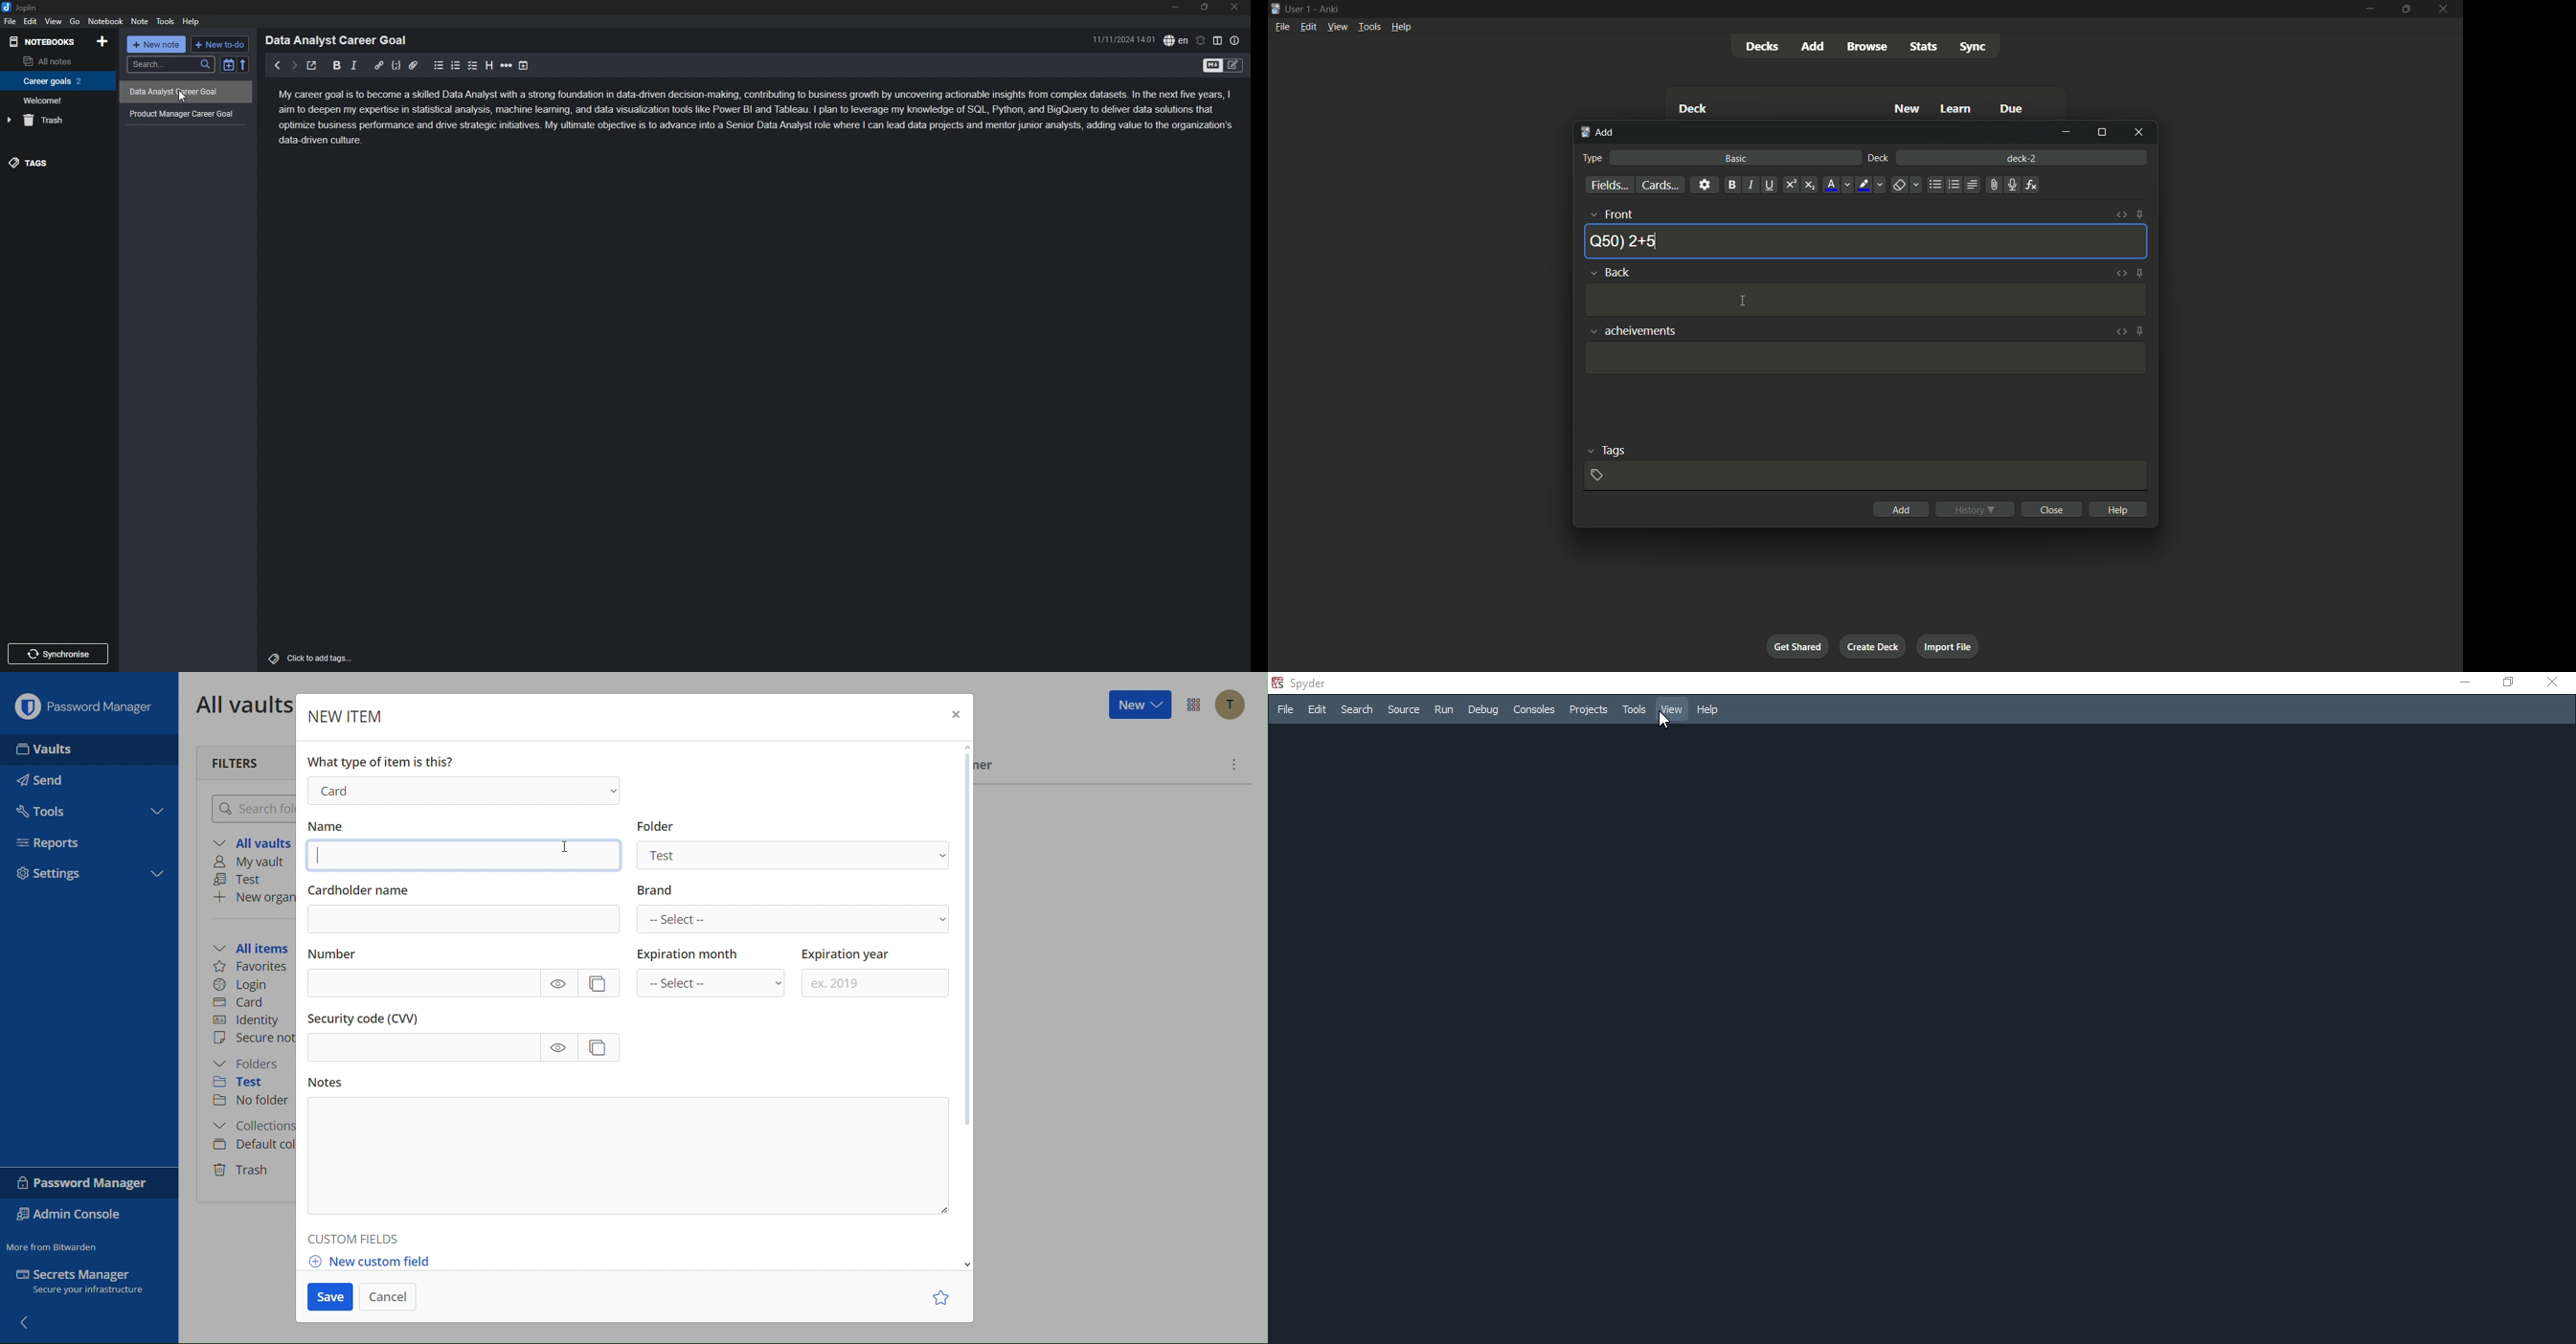 This screenshot has height=1344, width=2576. Describe the element at coordinates (1954, 185) in the screenshot. I see `ordered list` at that location.